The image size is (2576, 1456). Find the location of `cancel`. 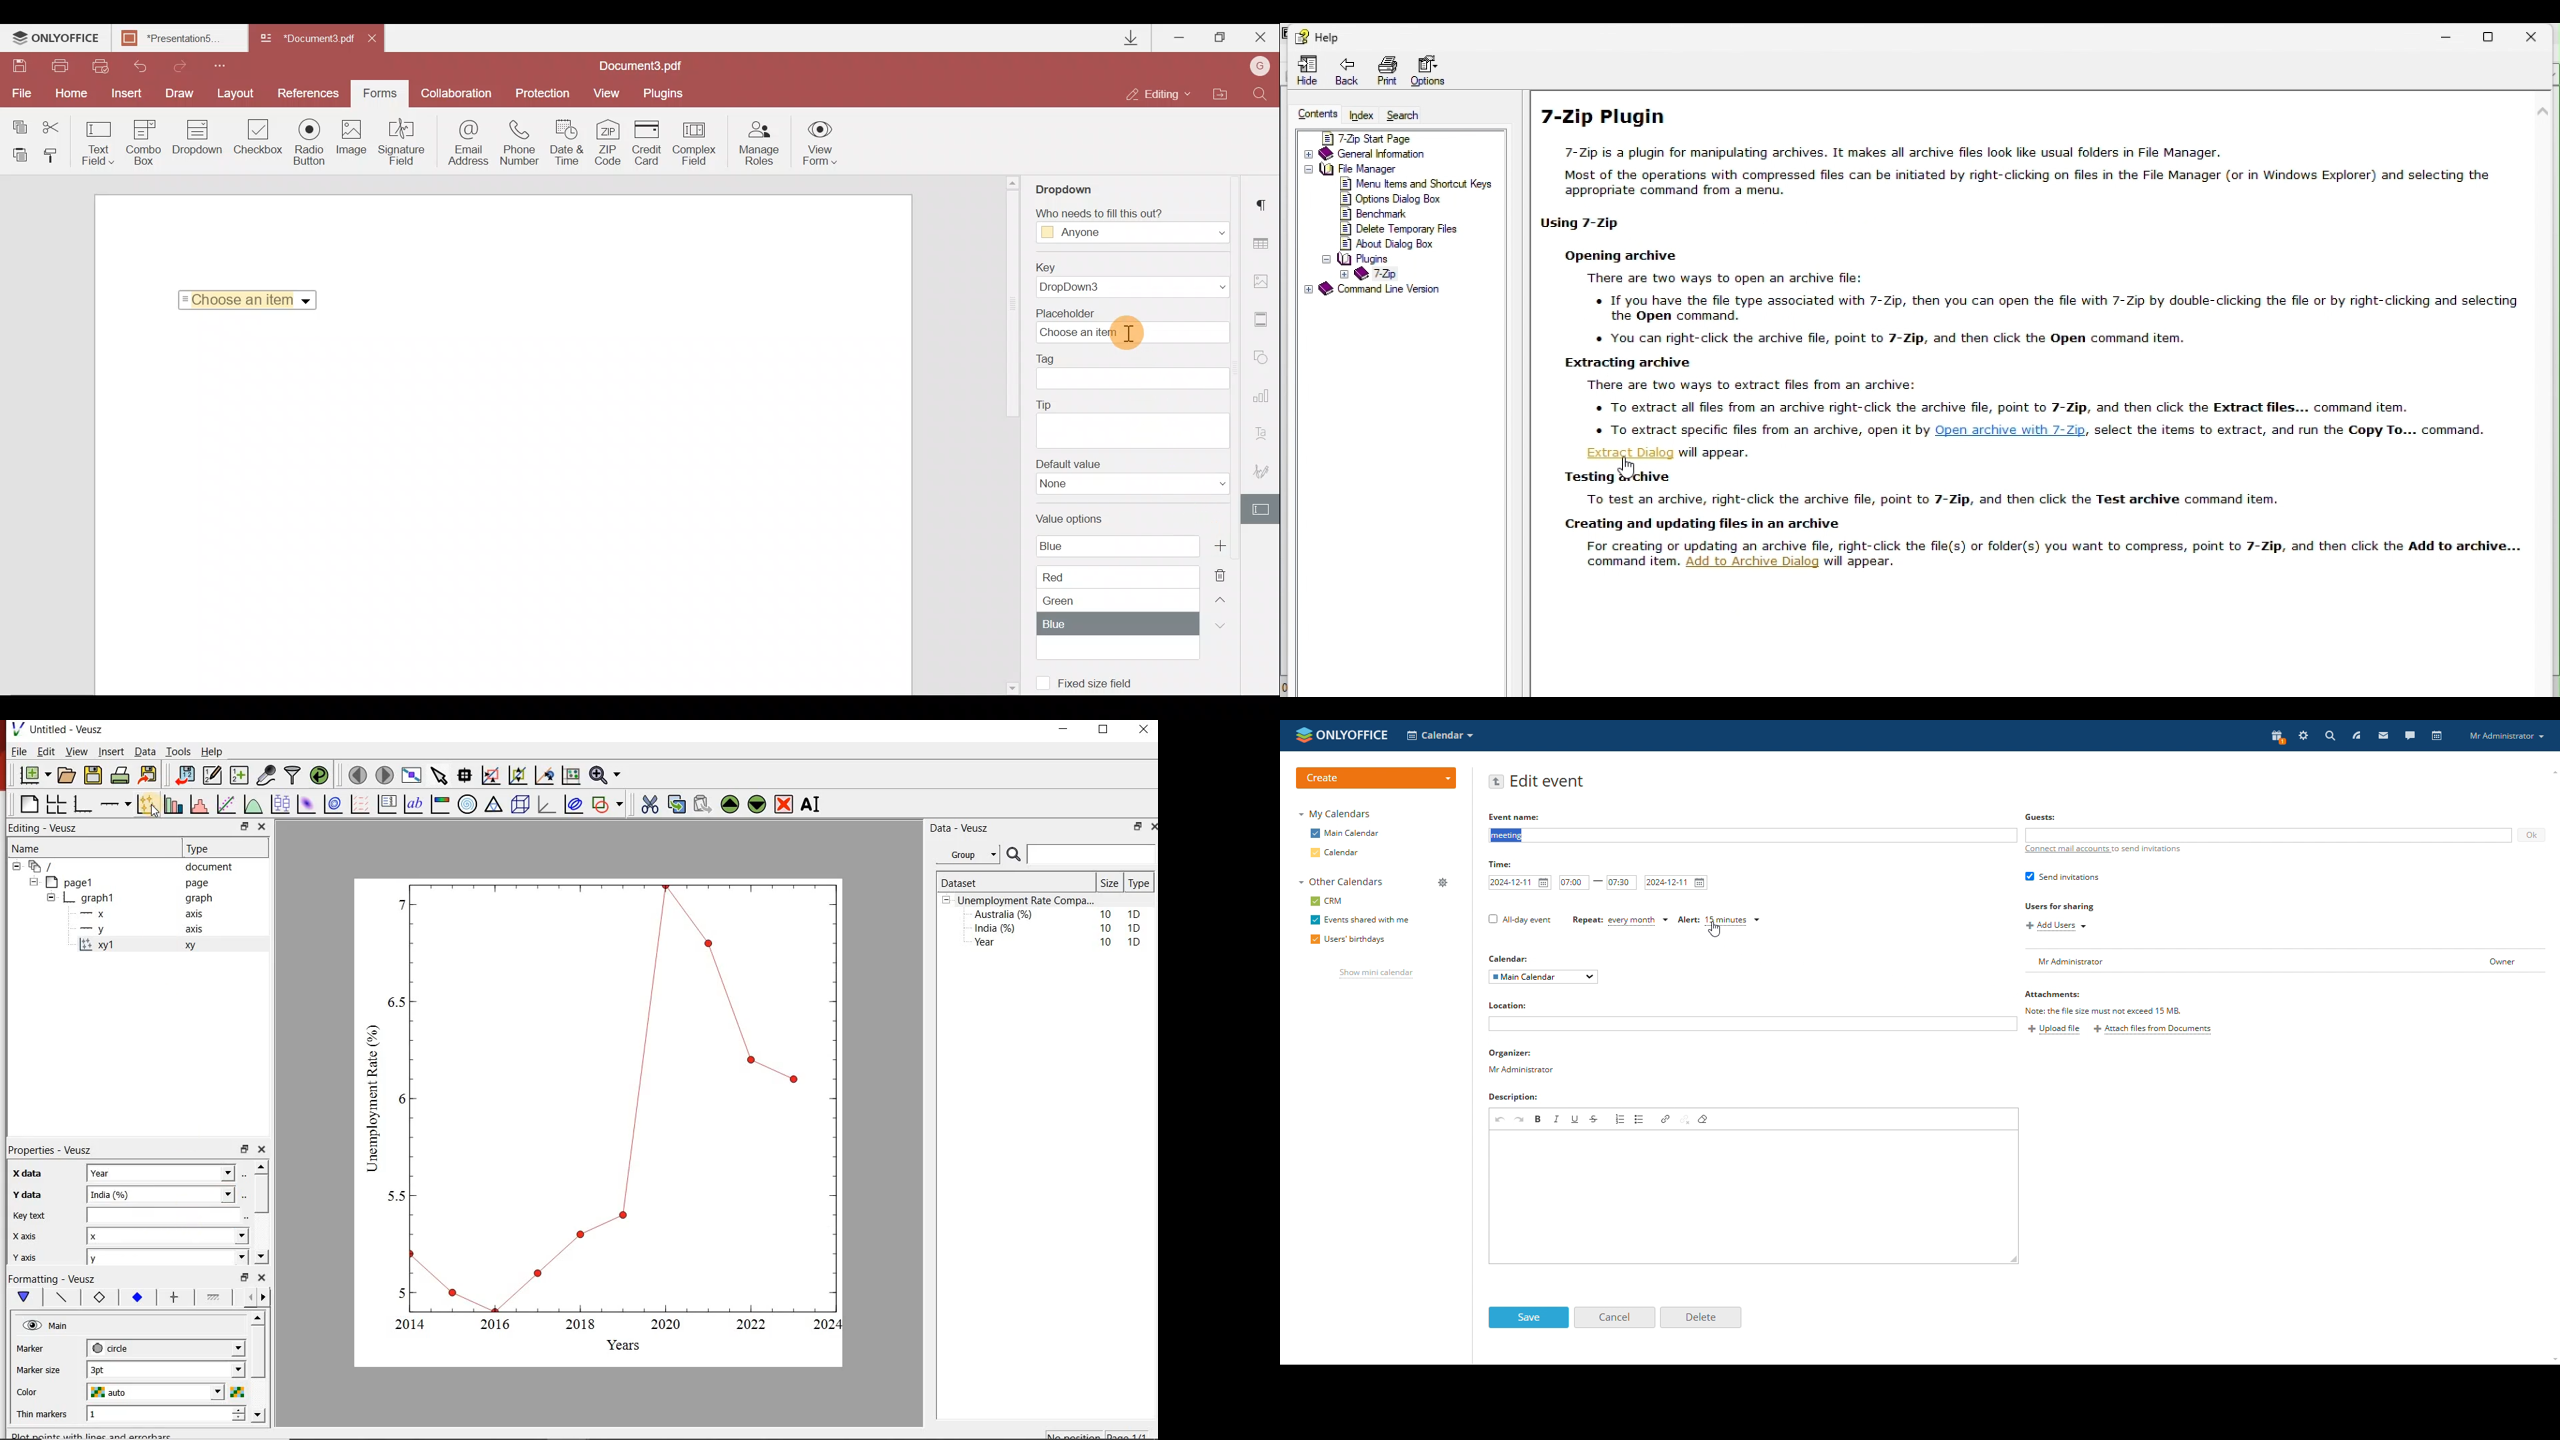

cancel is located at coordinates (1614, 1318).